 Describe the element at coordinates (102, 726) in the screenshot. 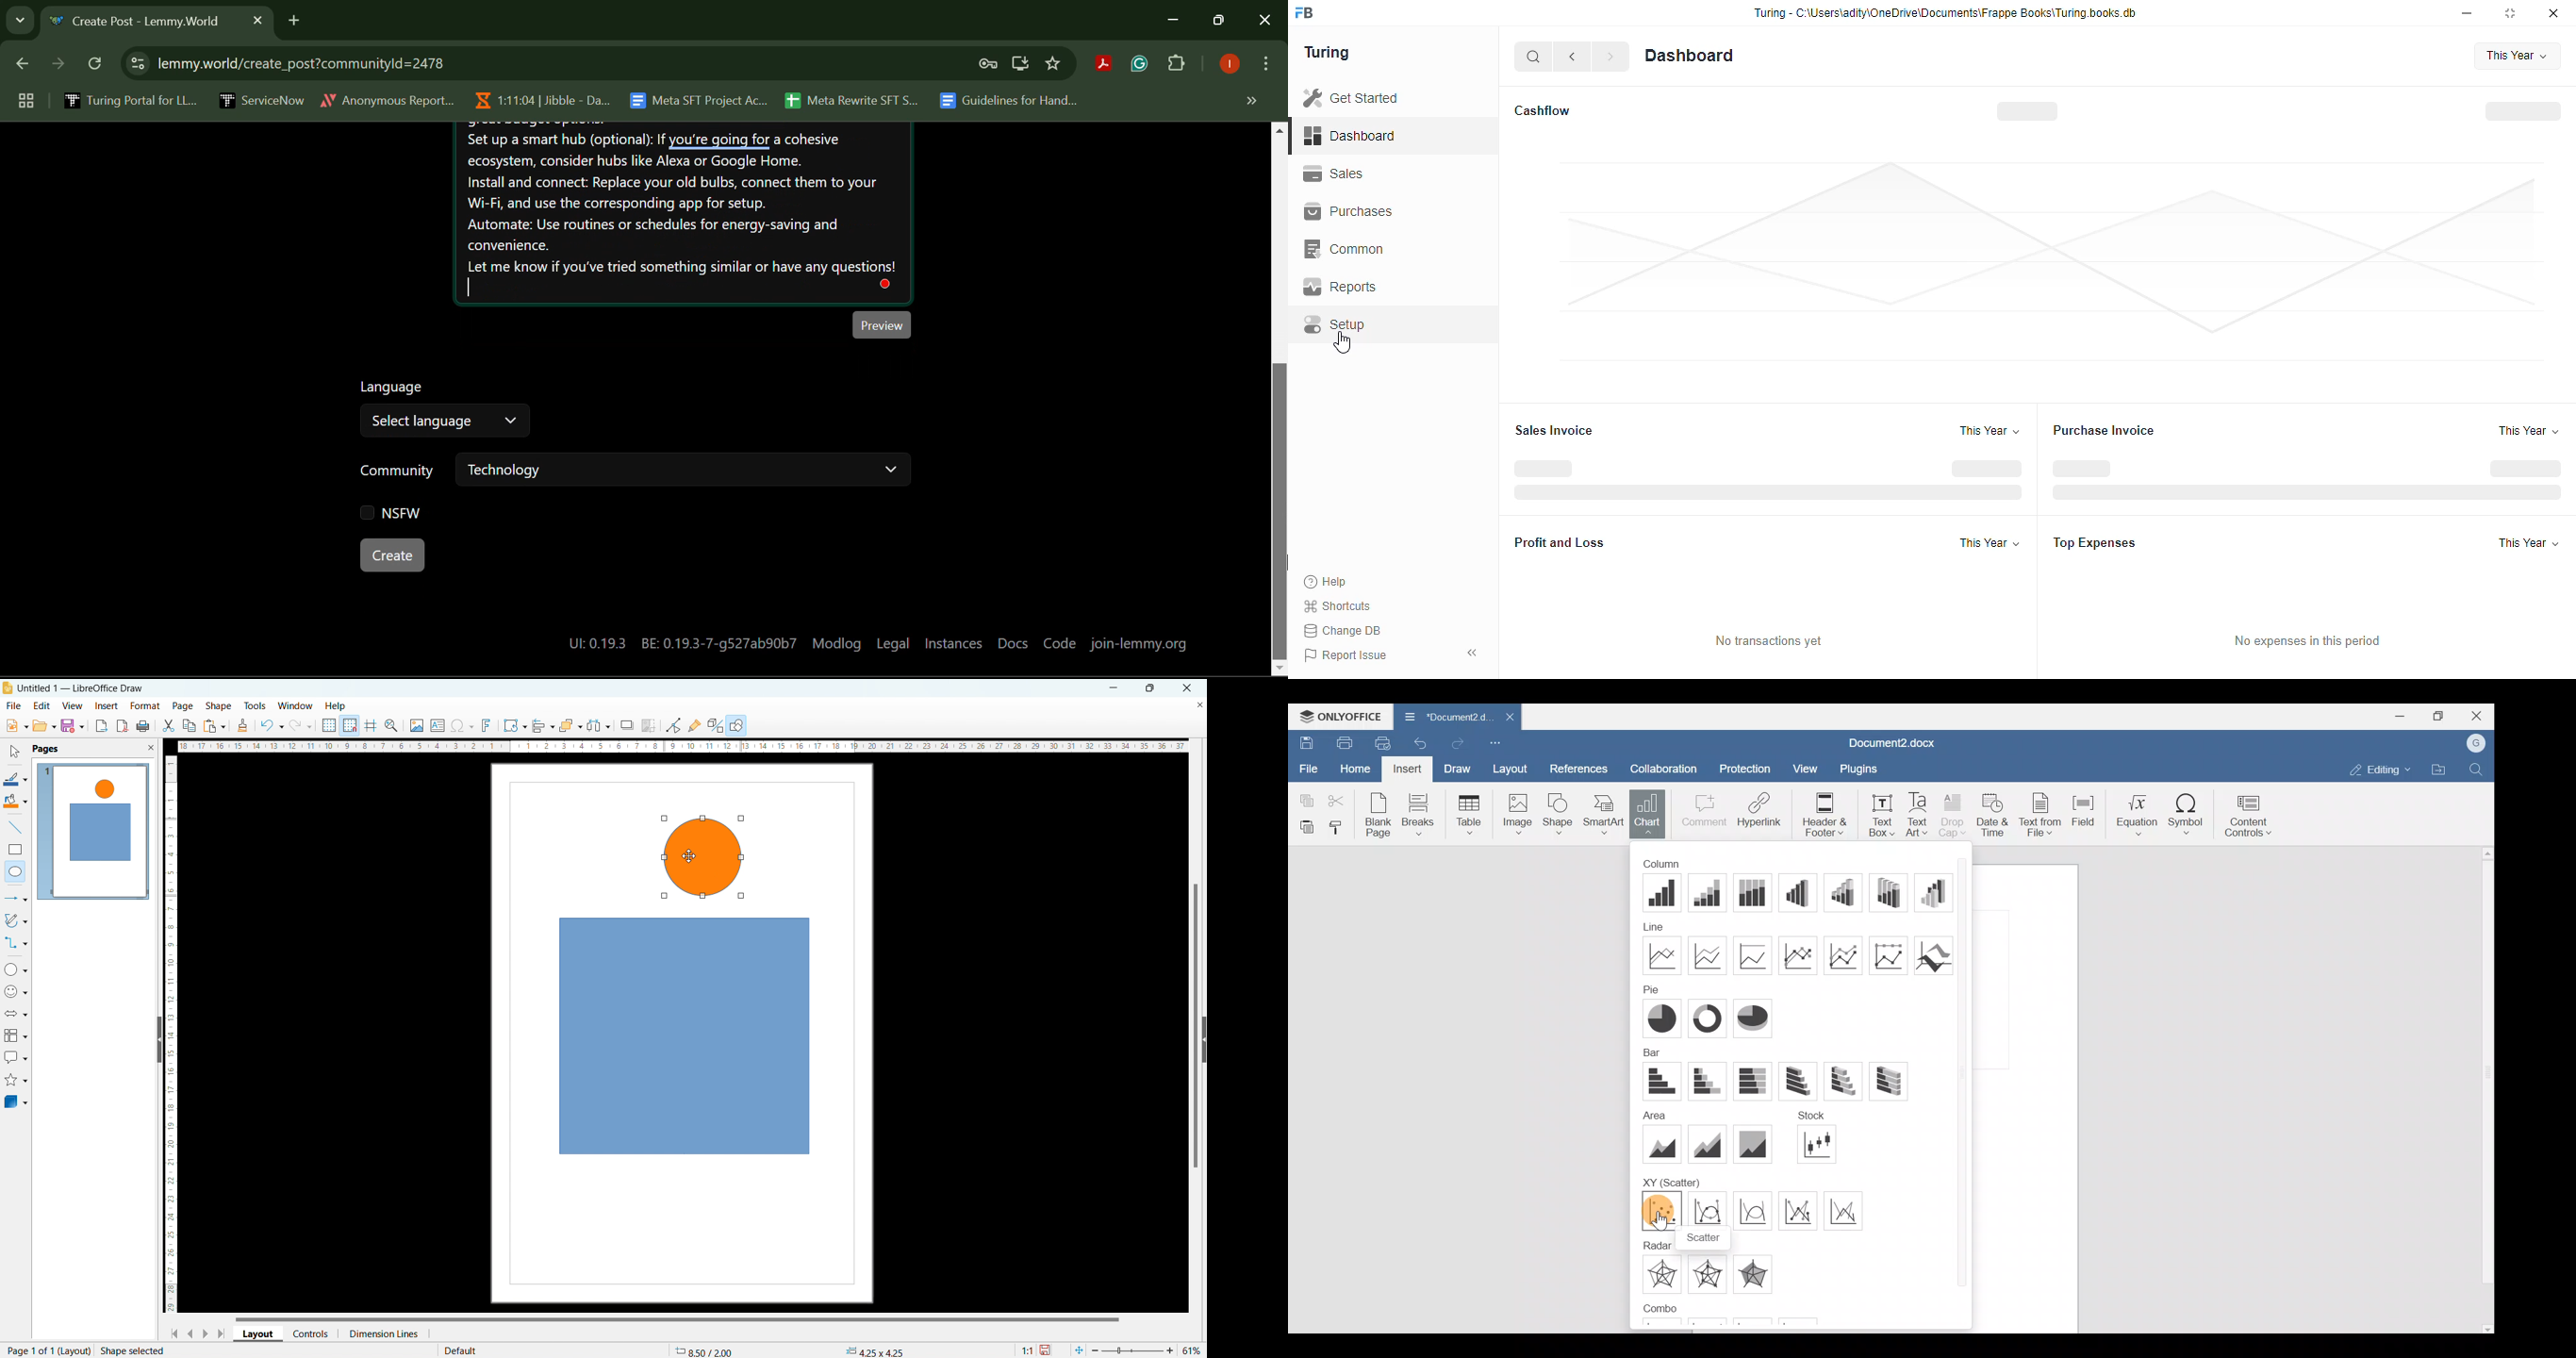

I see `export` at that location.